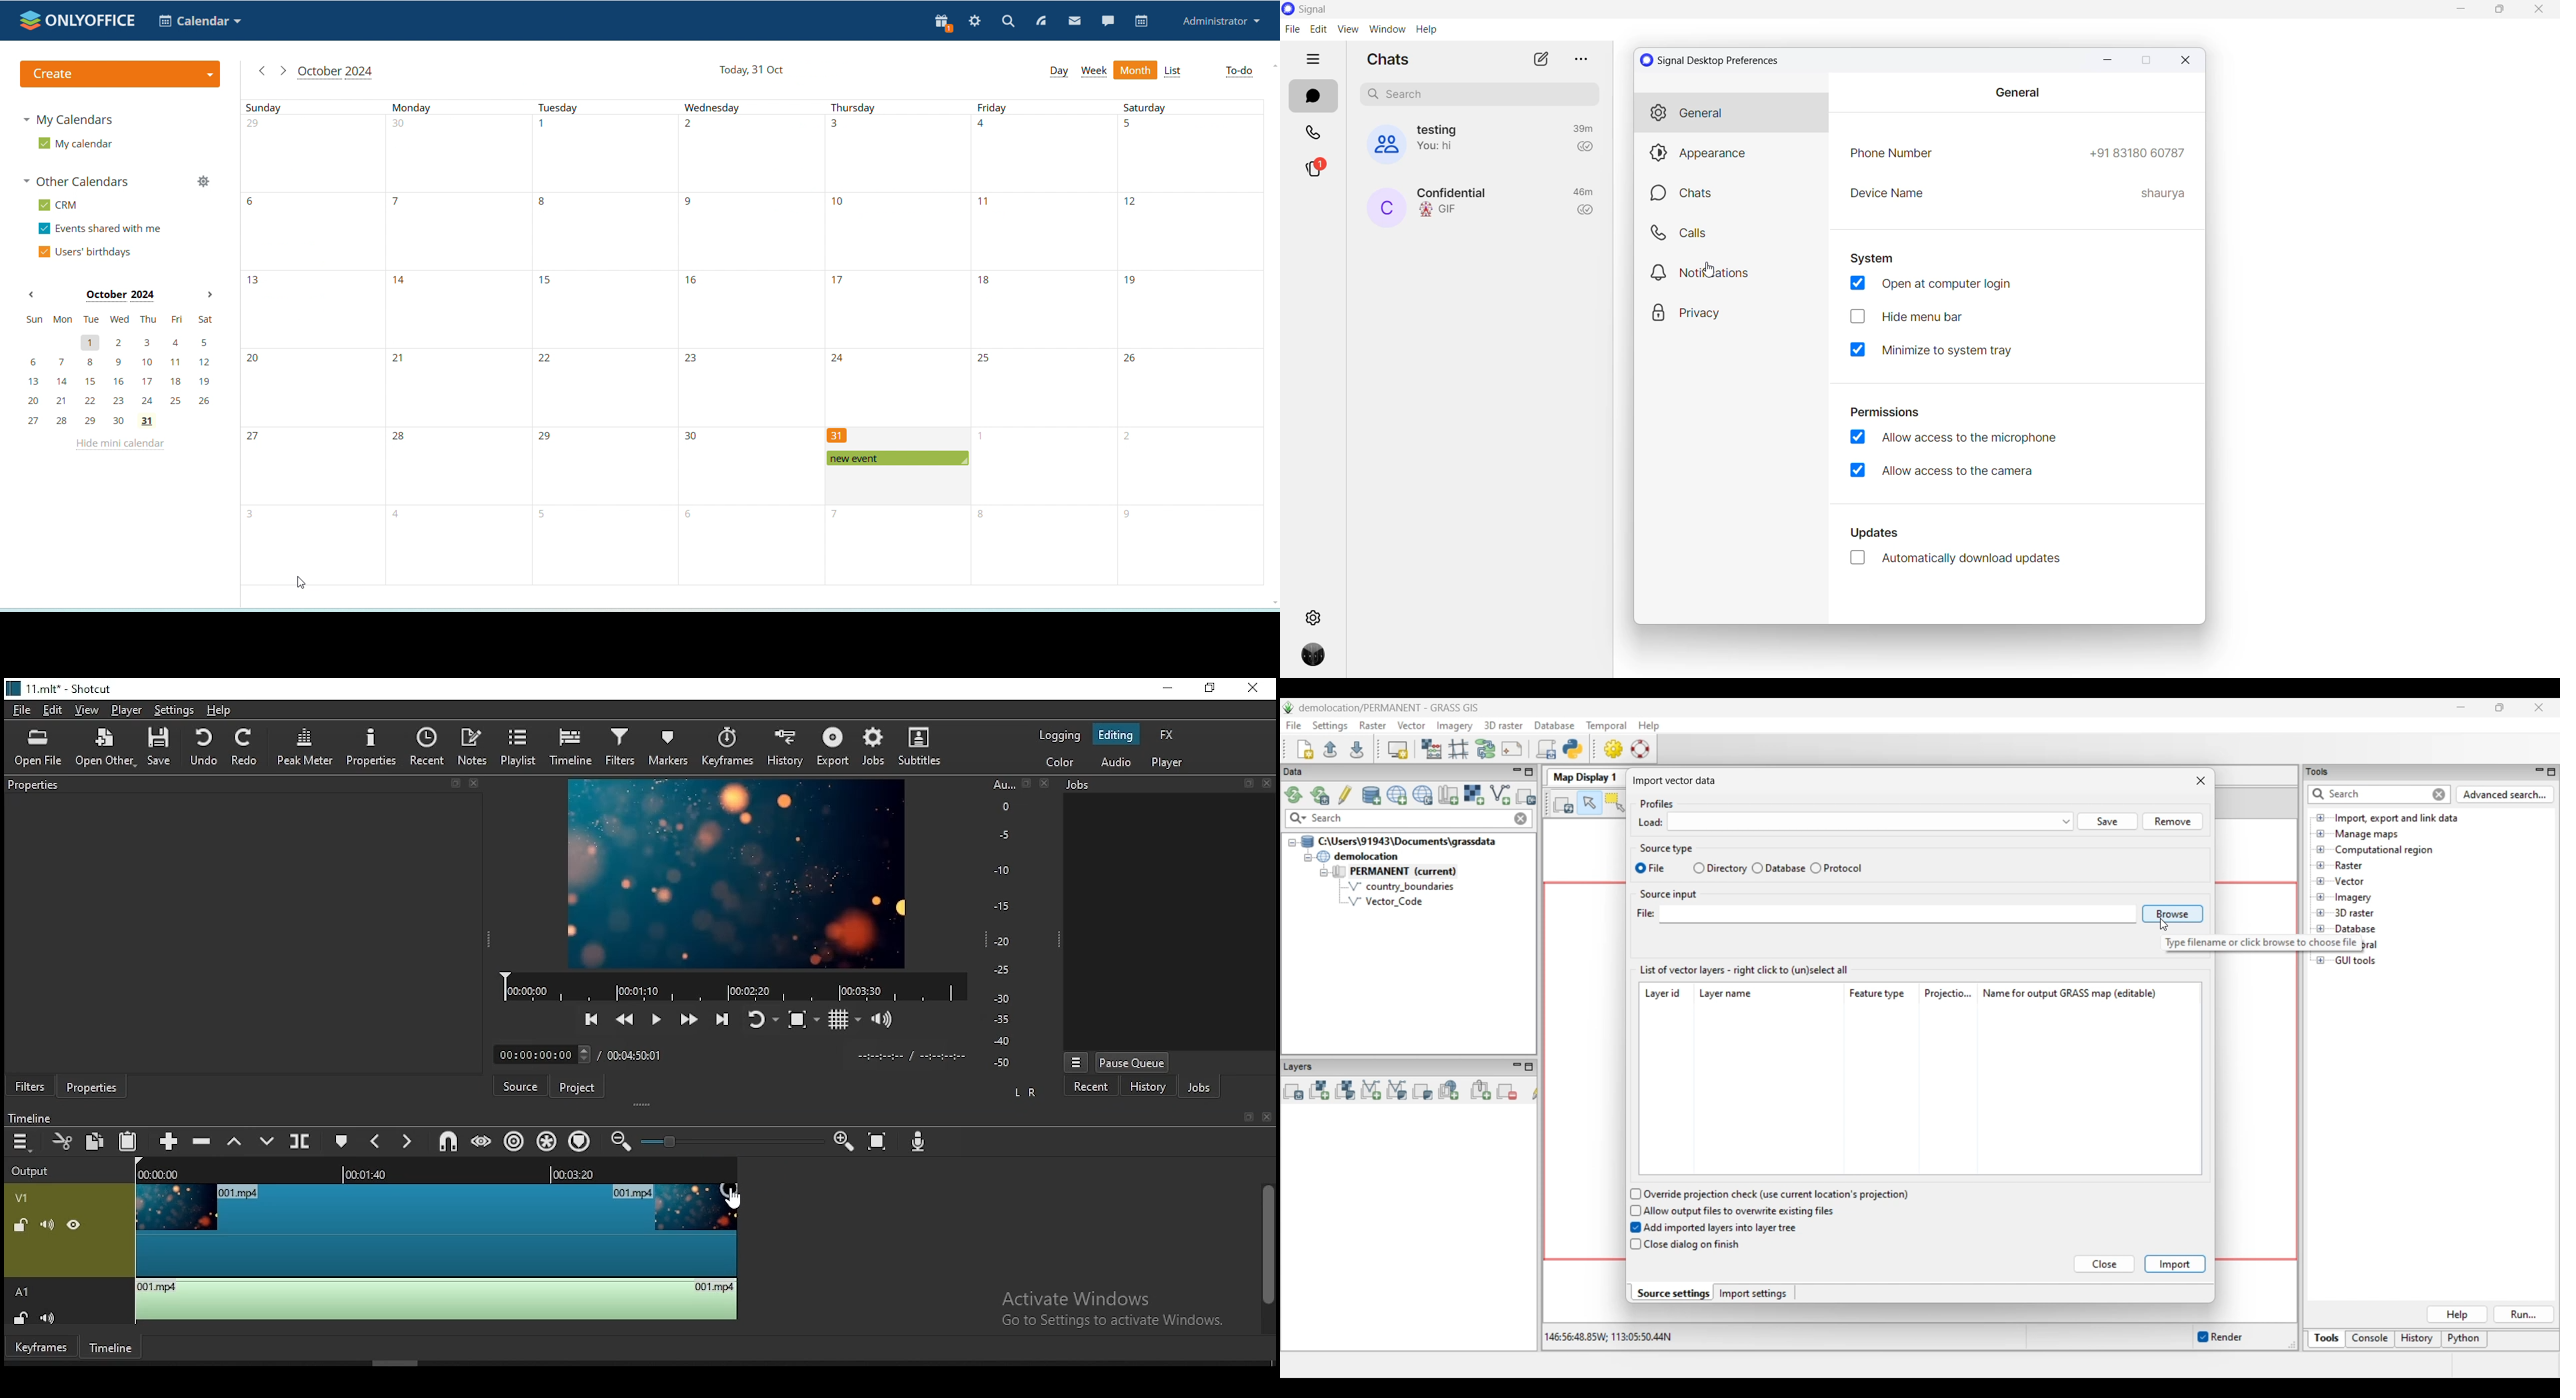 This screenshot has height=1400, width=2576. Describe the element at coordinates (1539, 60) in the screenshot. I see `new chat` at that location.